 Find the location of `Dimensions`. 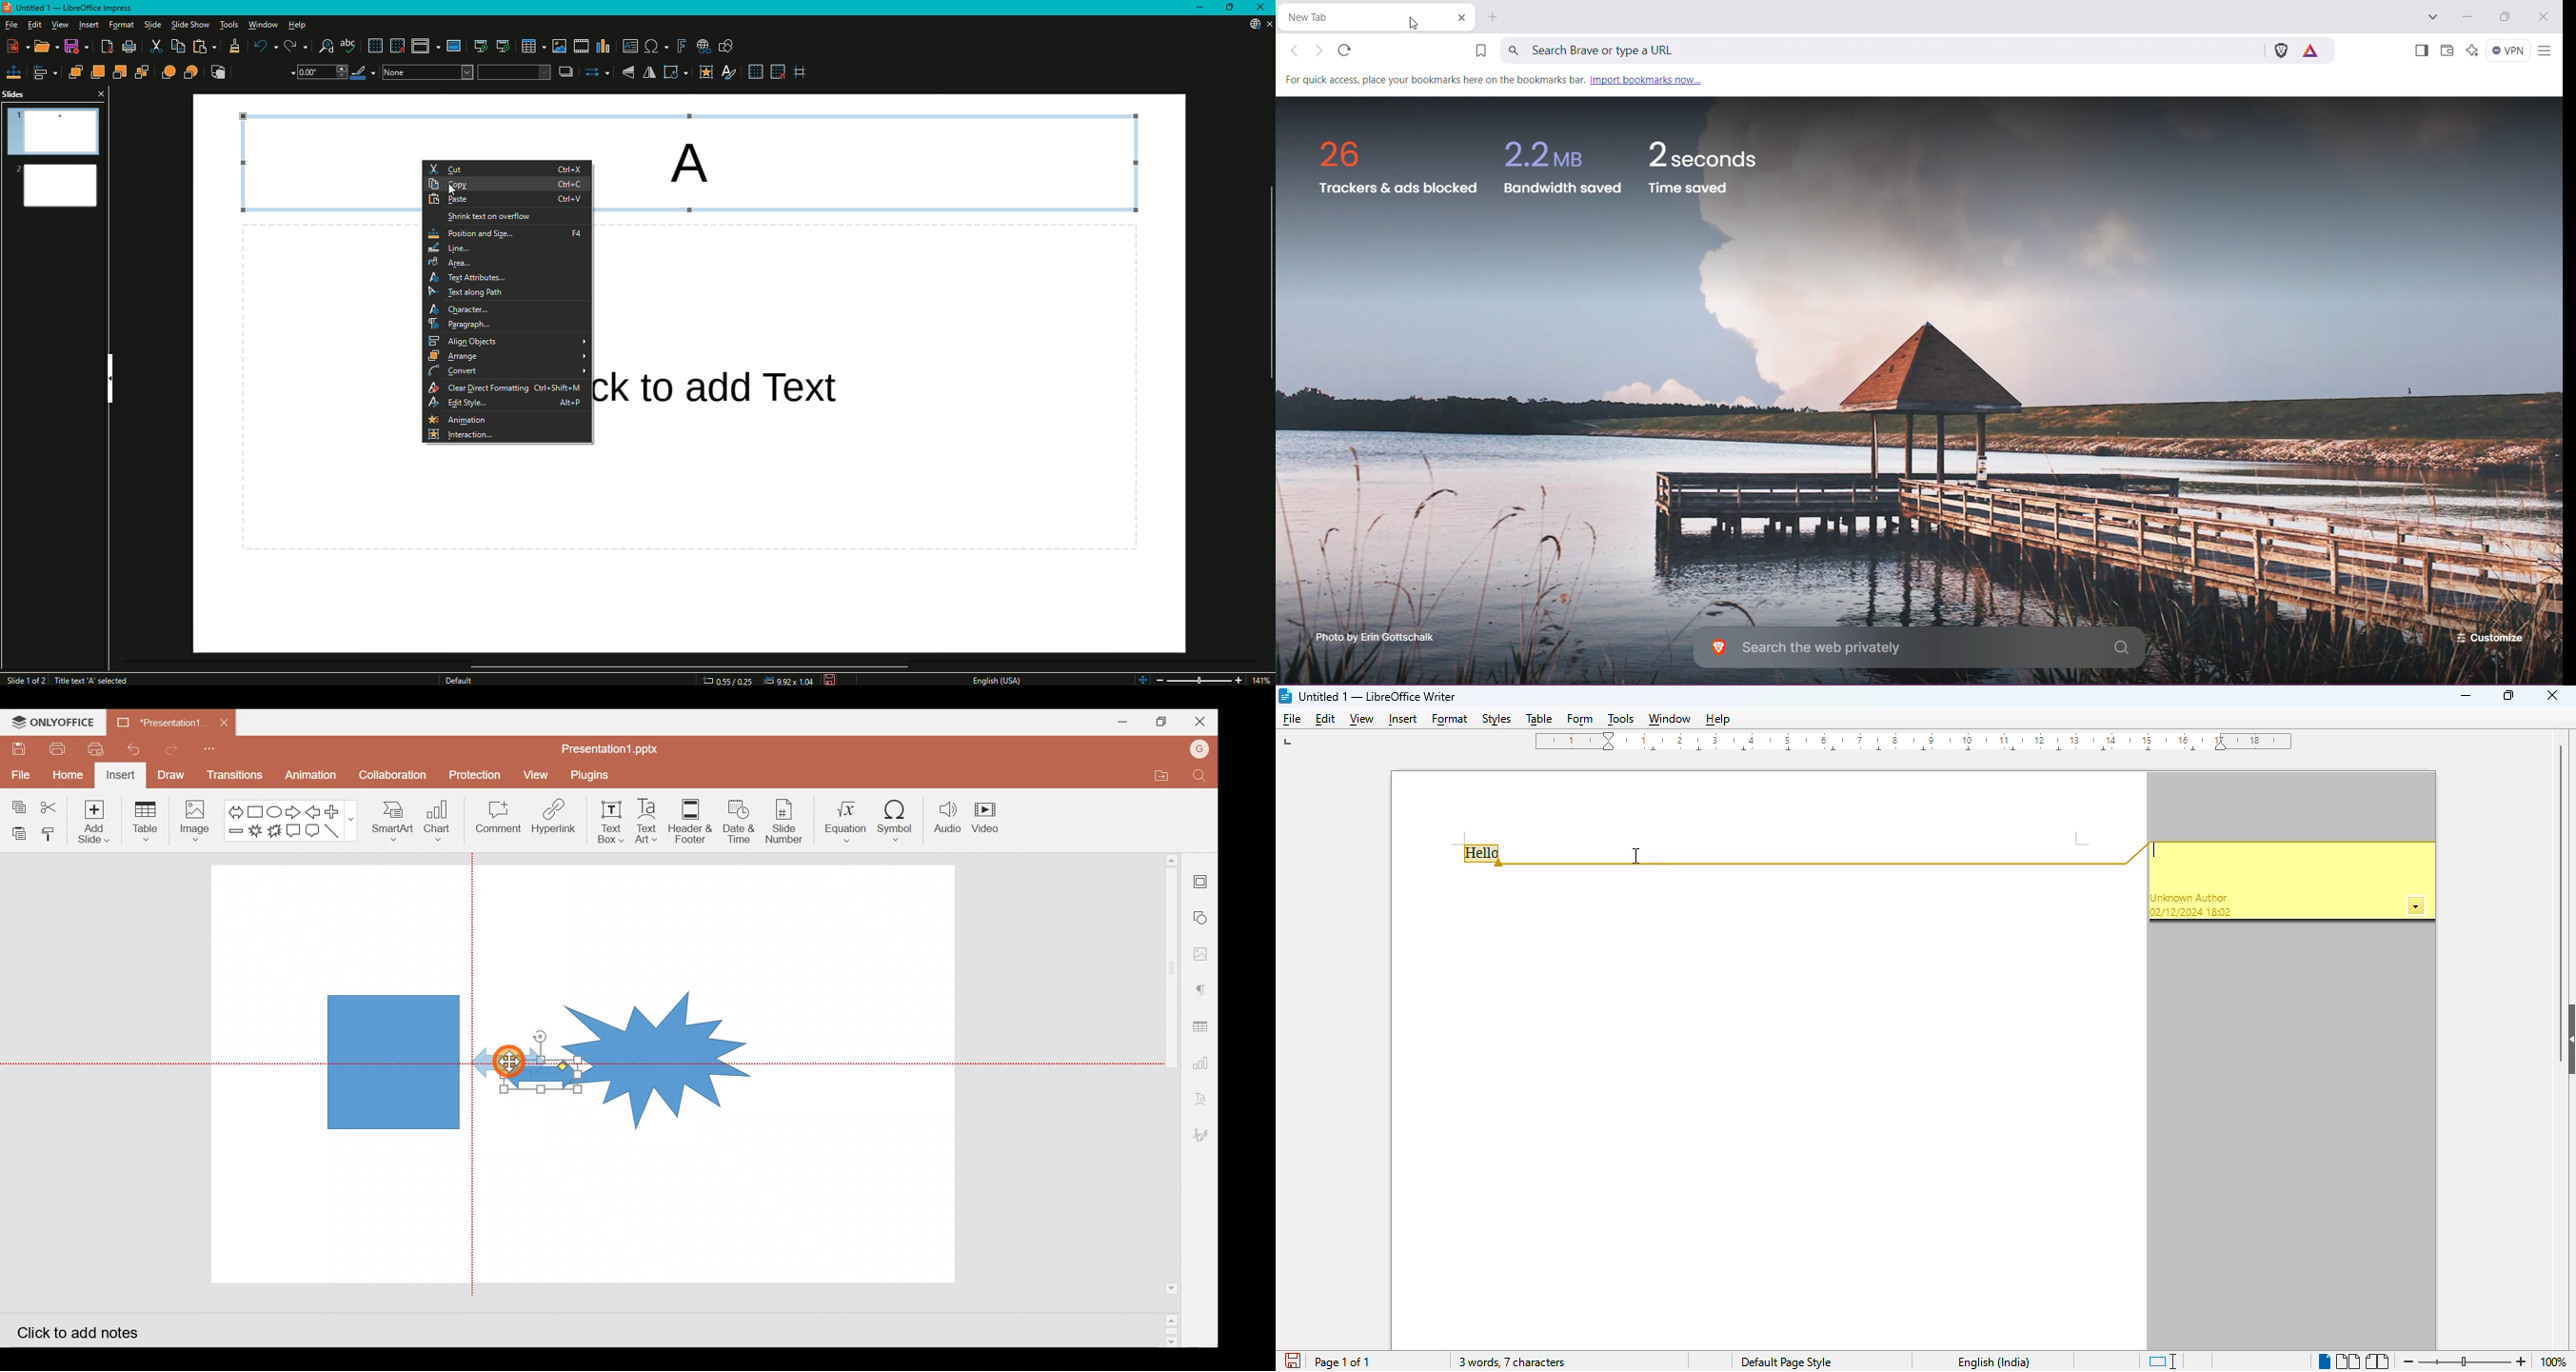

Dimensions is located at coordinates (757, 680).